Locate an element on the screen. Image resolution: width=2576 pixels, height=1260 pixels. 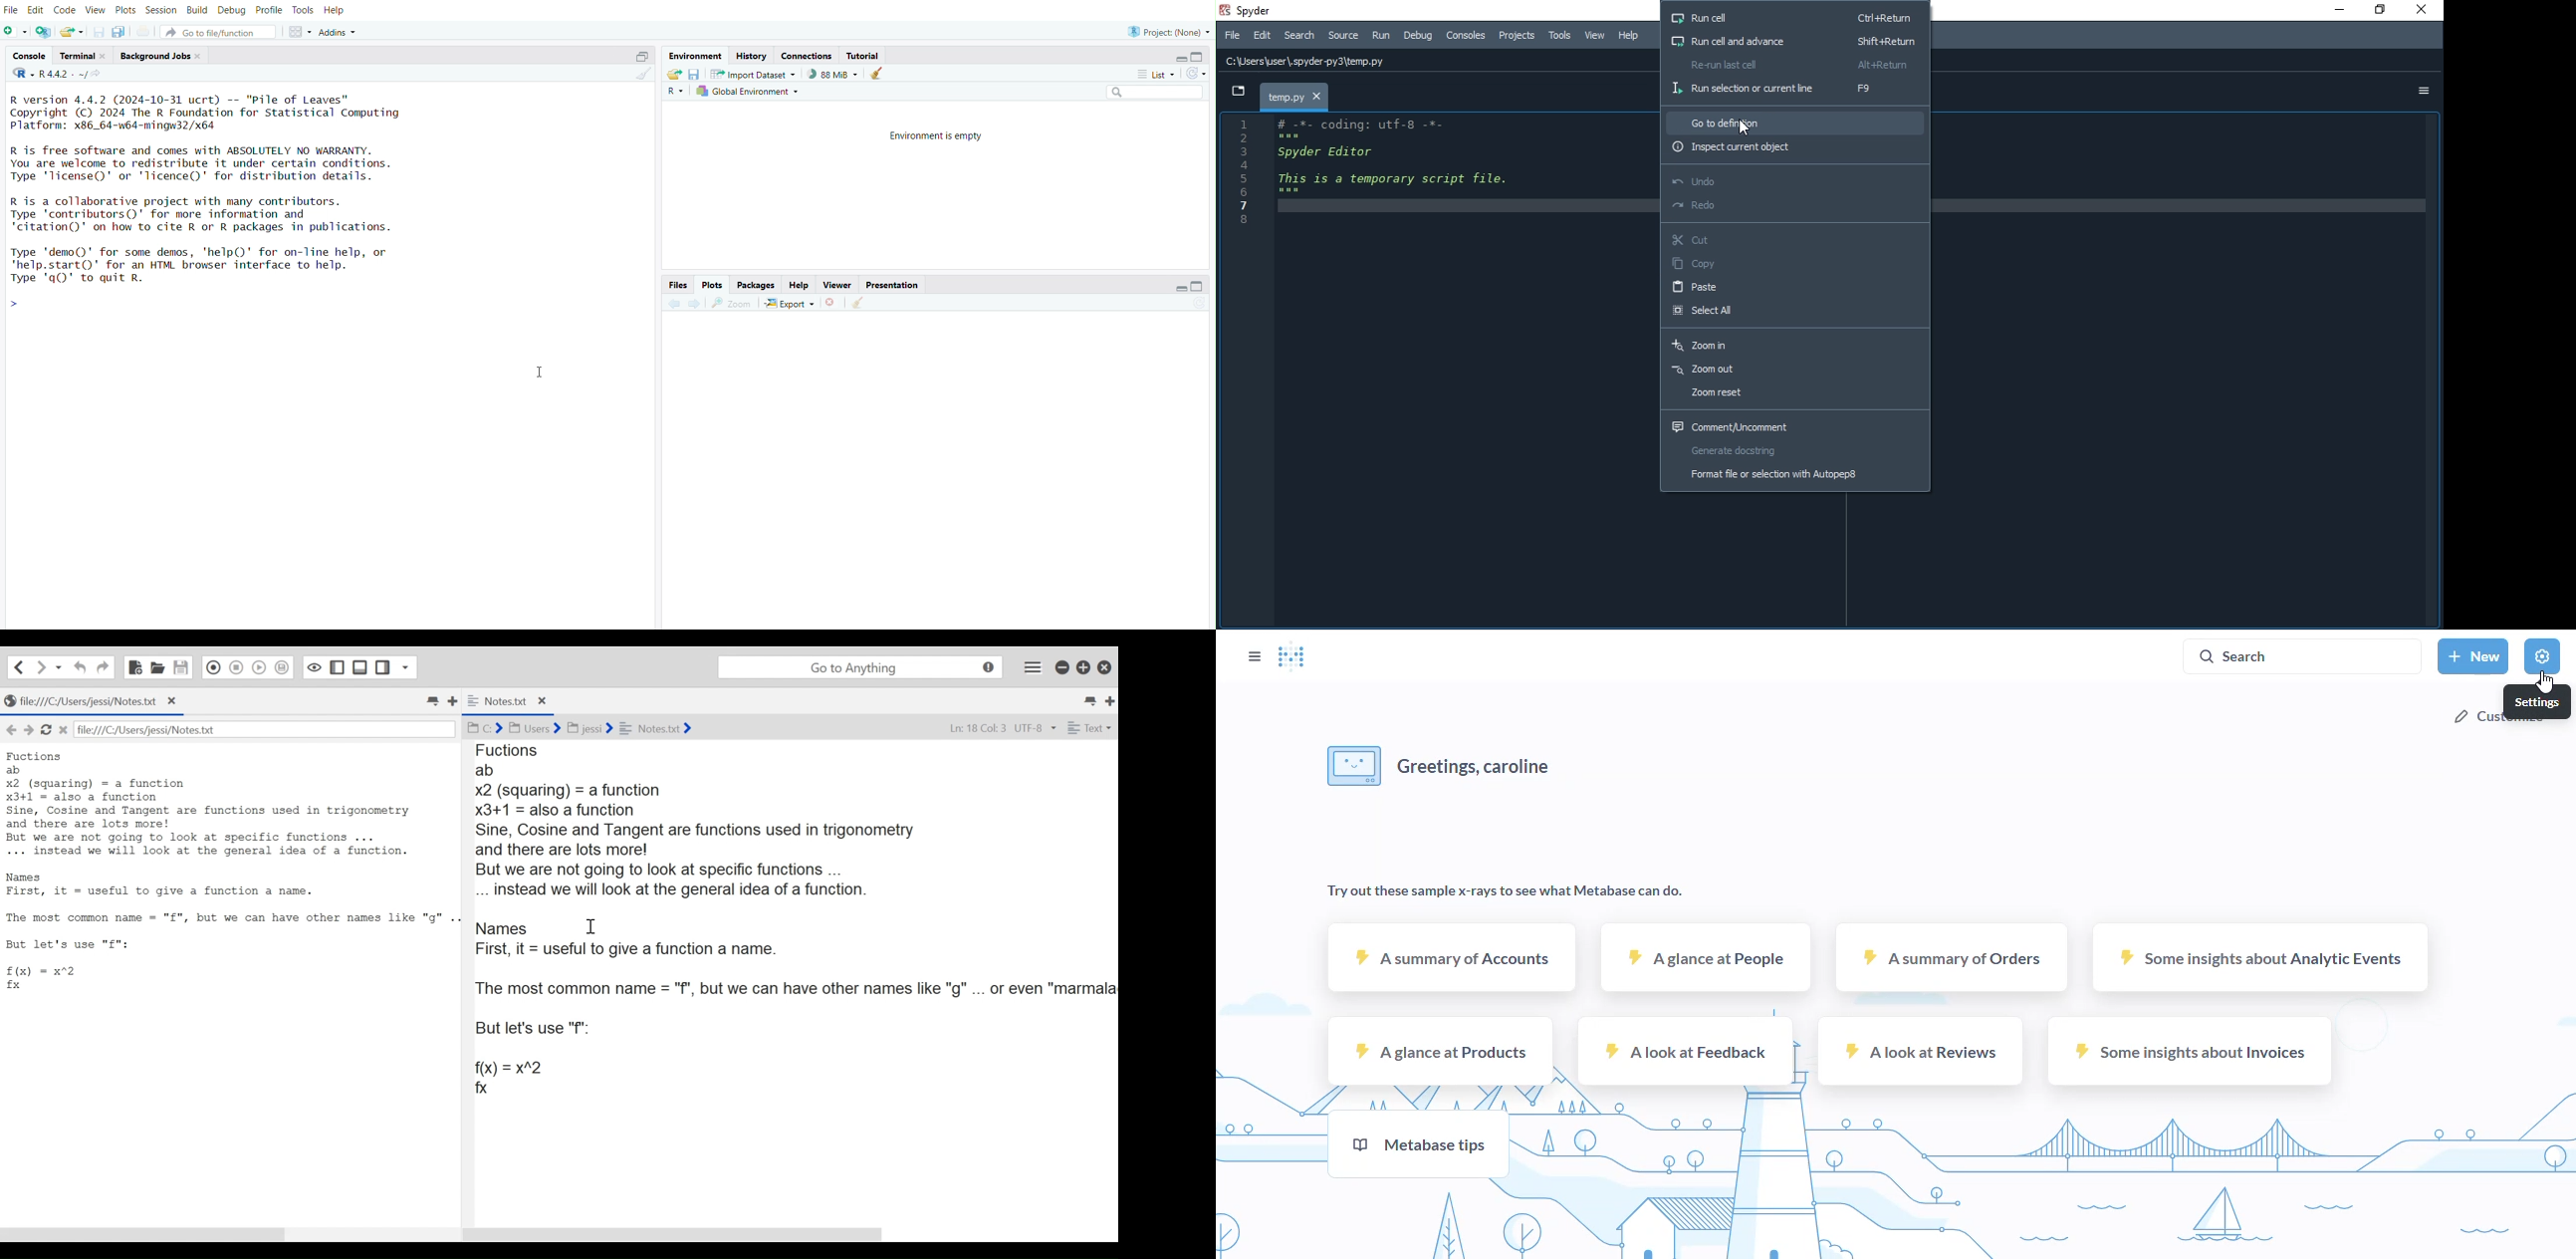
empty plot area is located at coordinates (941, 473).